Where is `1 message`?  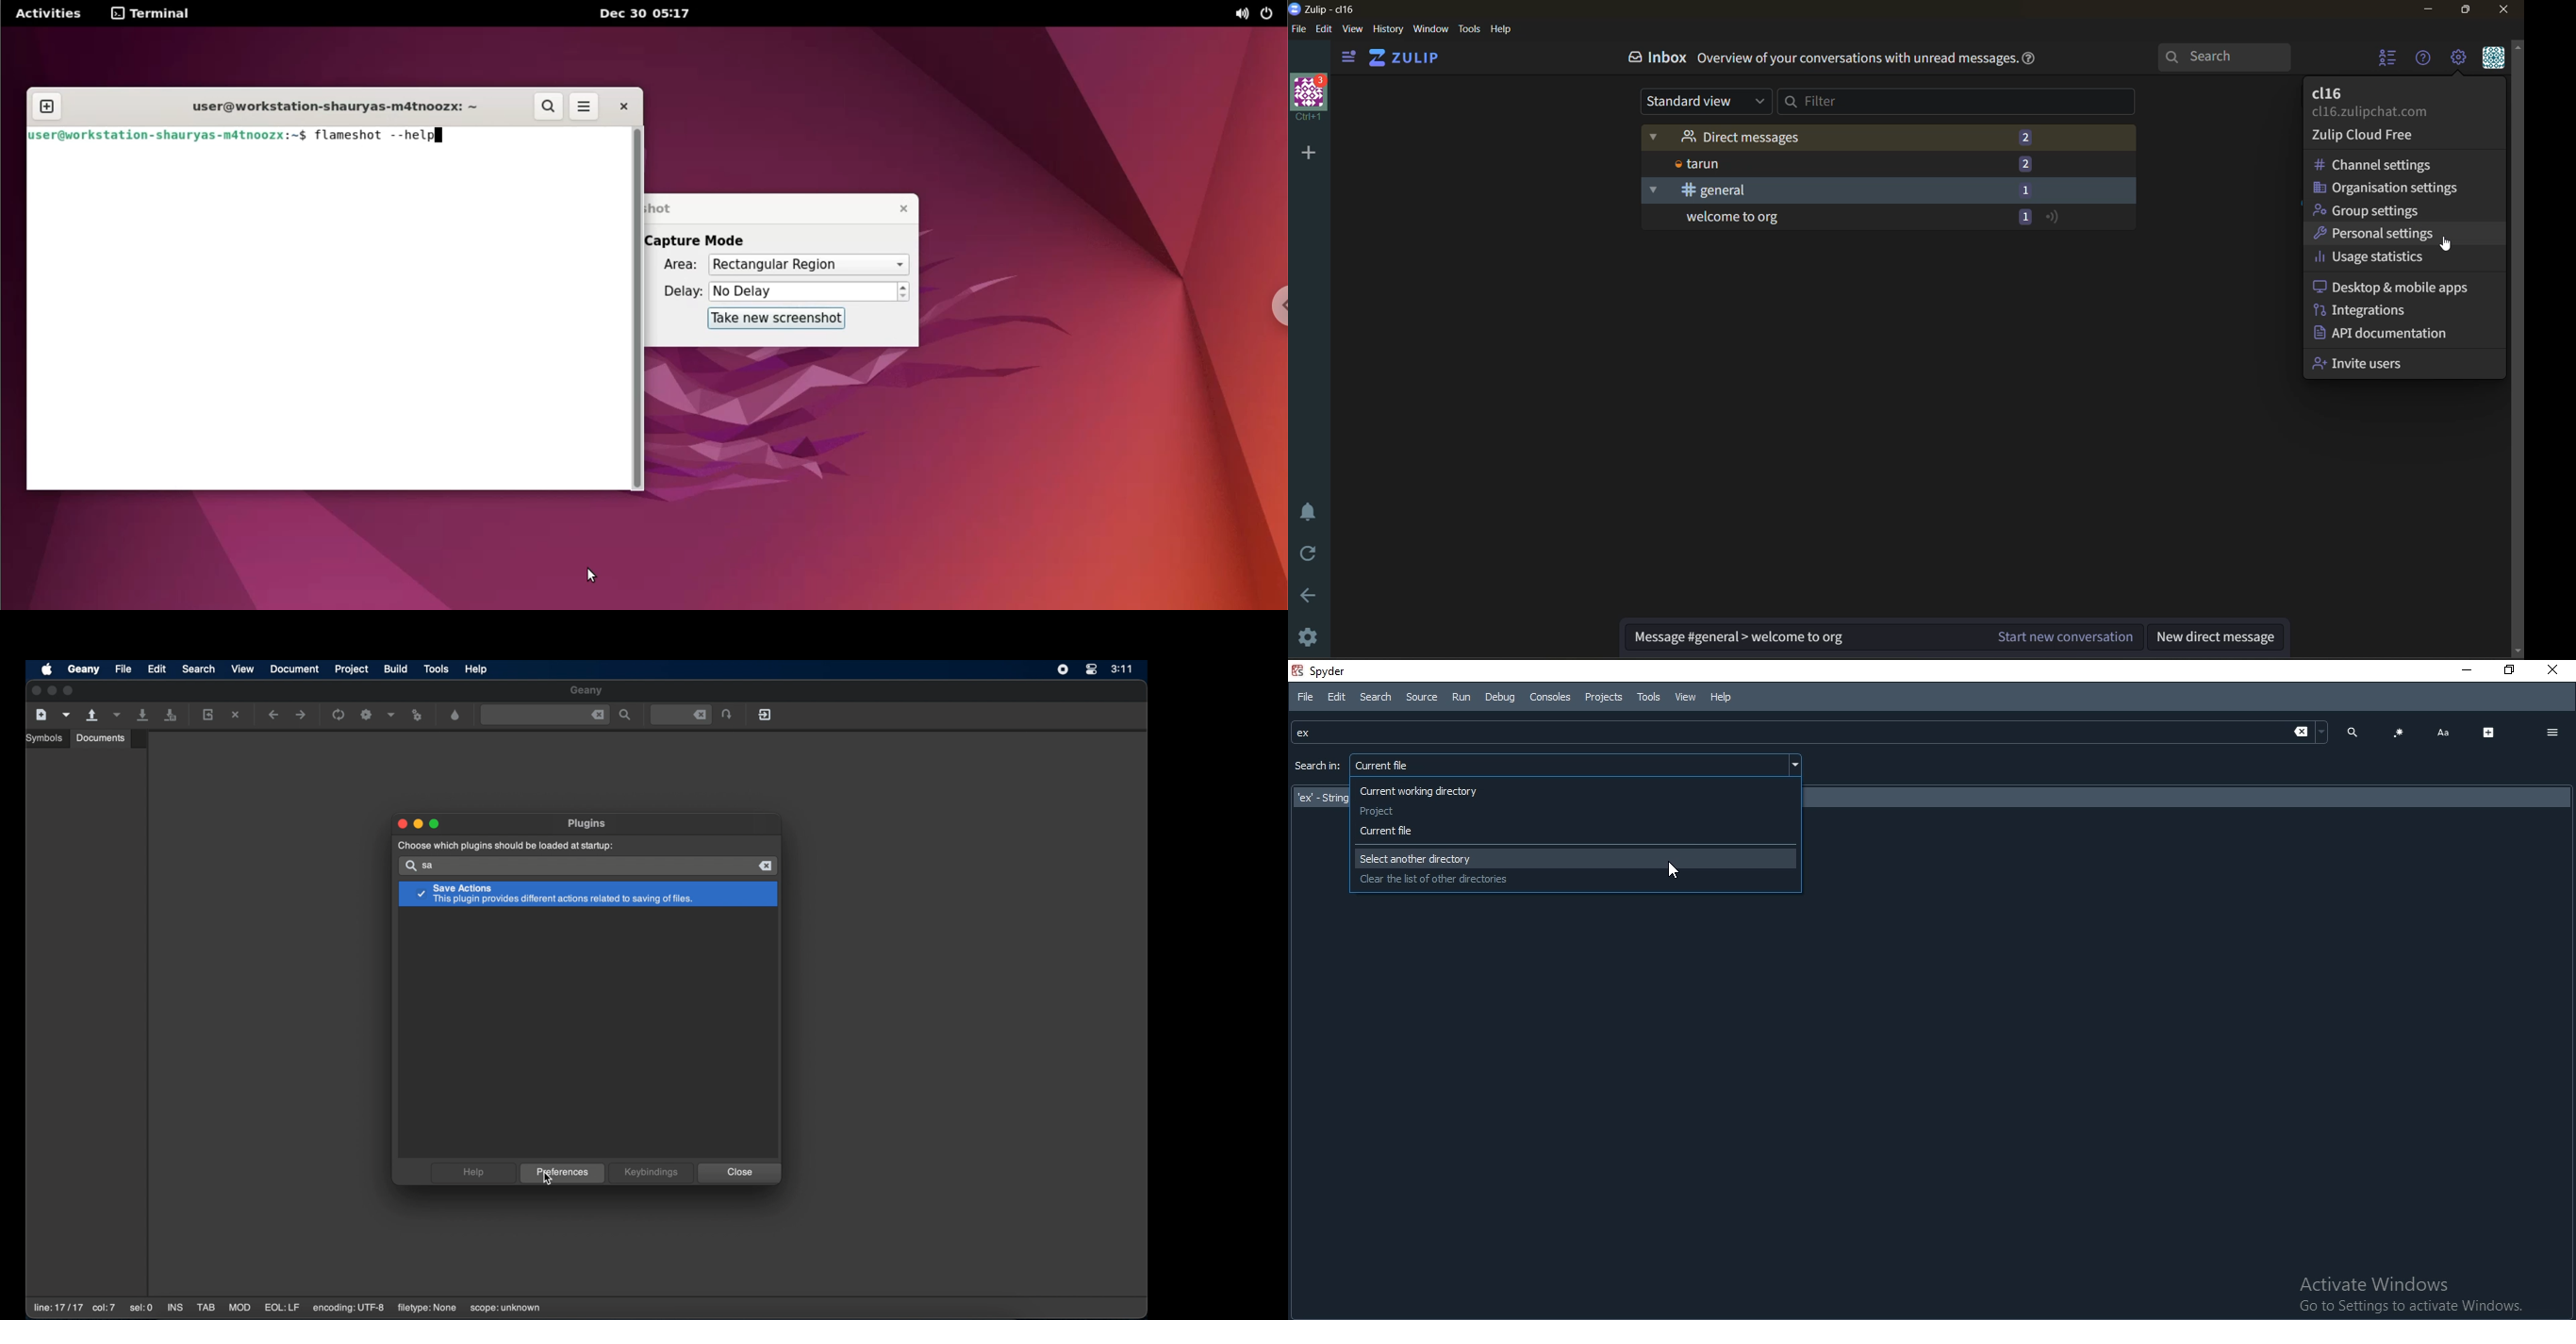
1 message is located at coordinates (2022, 215).